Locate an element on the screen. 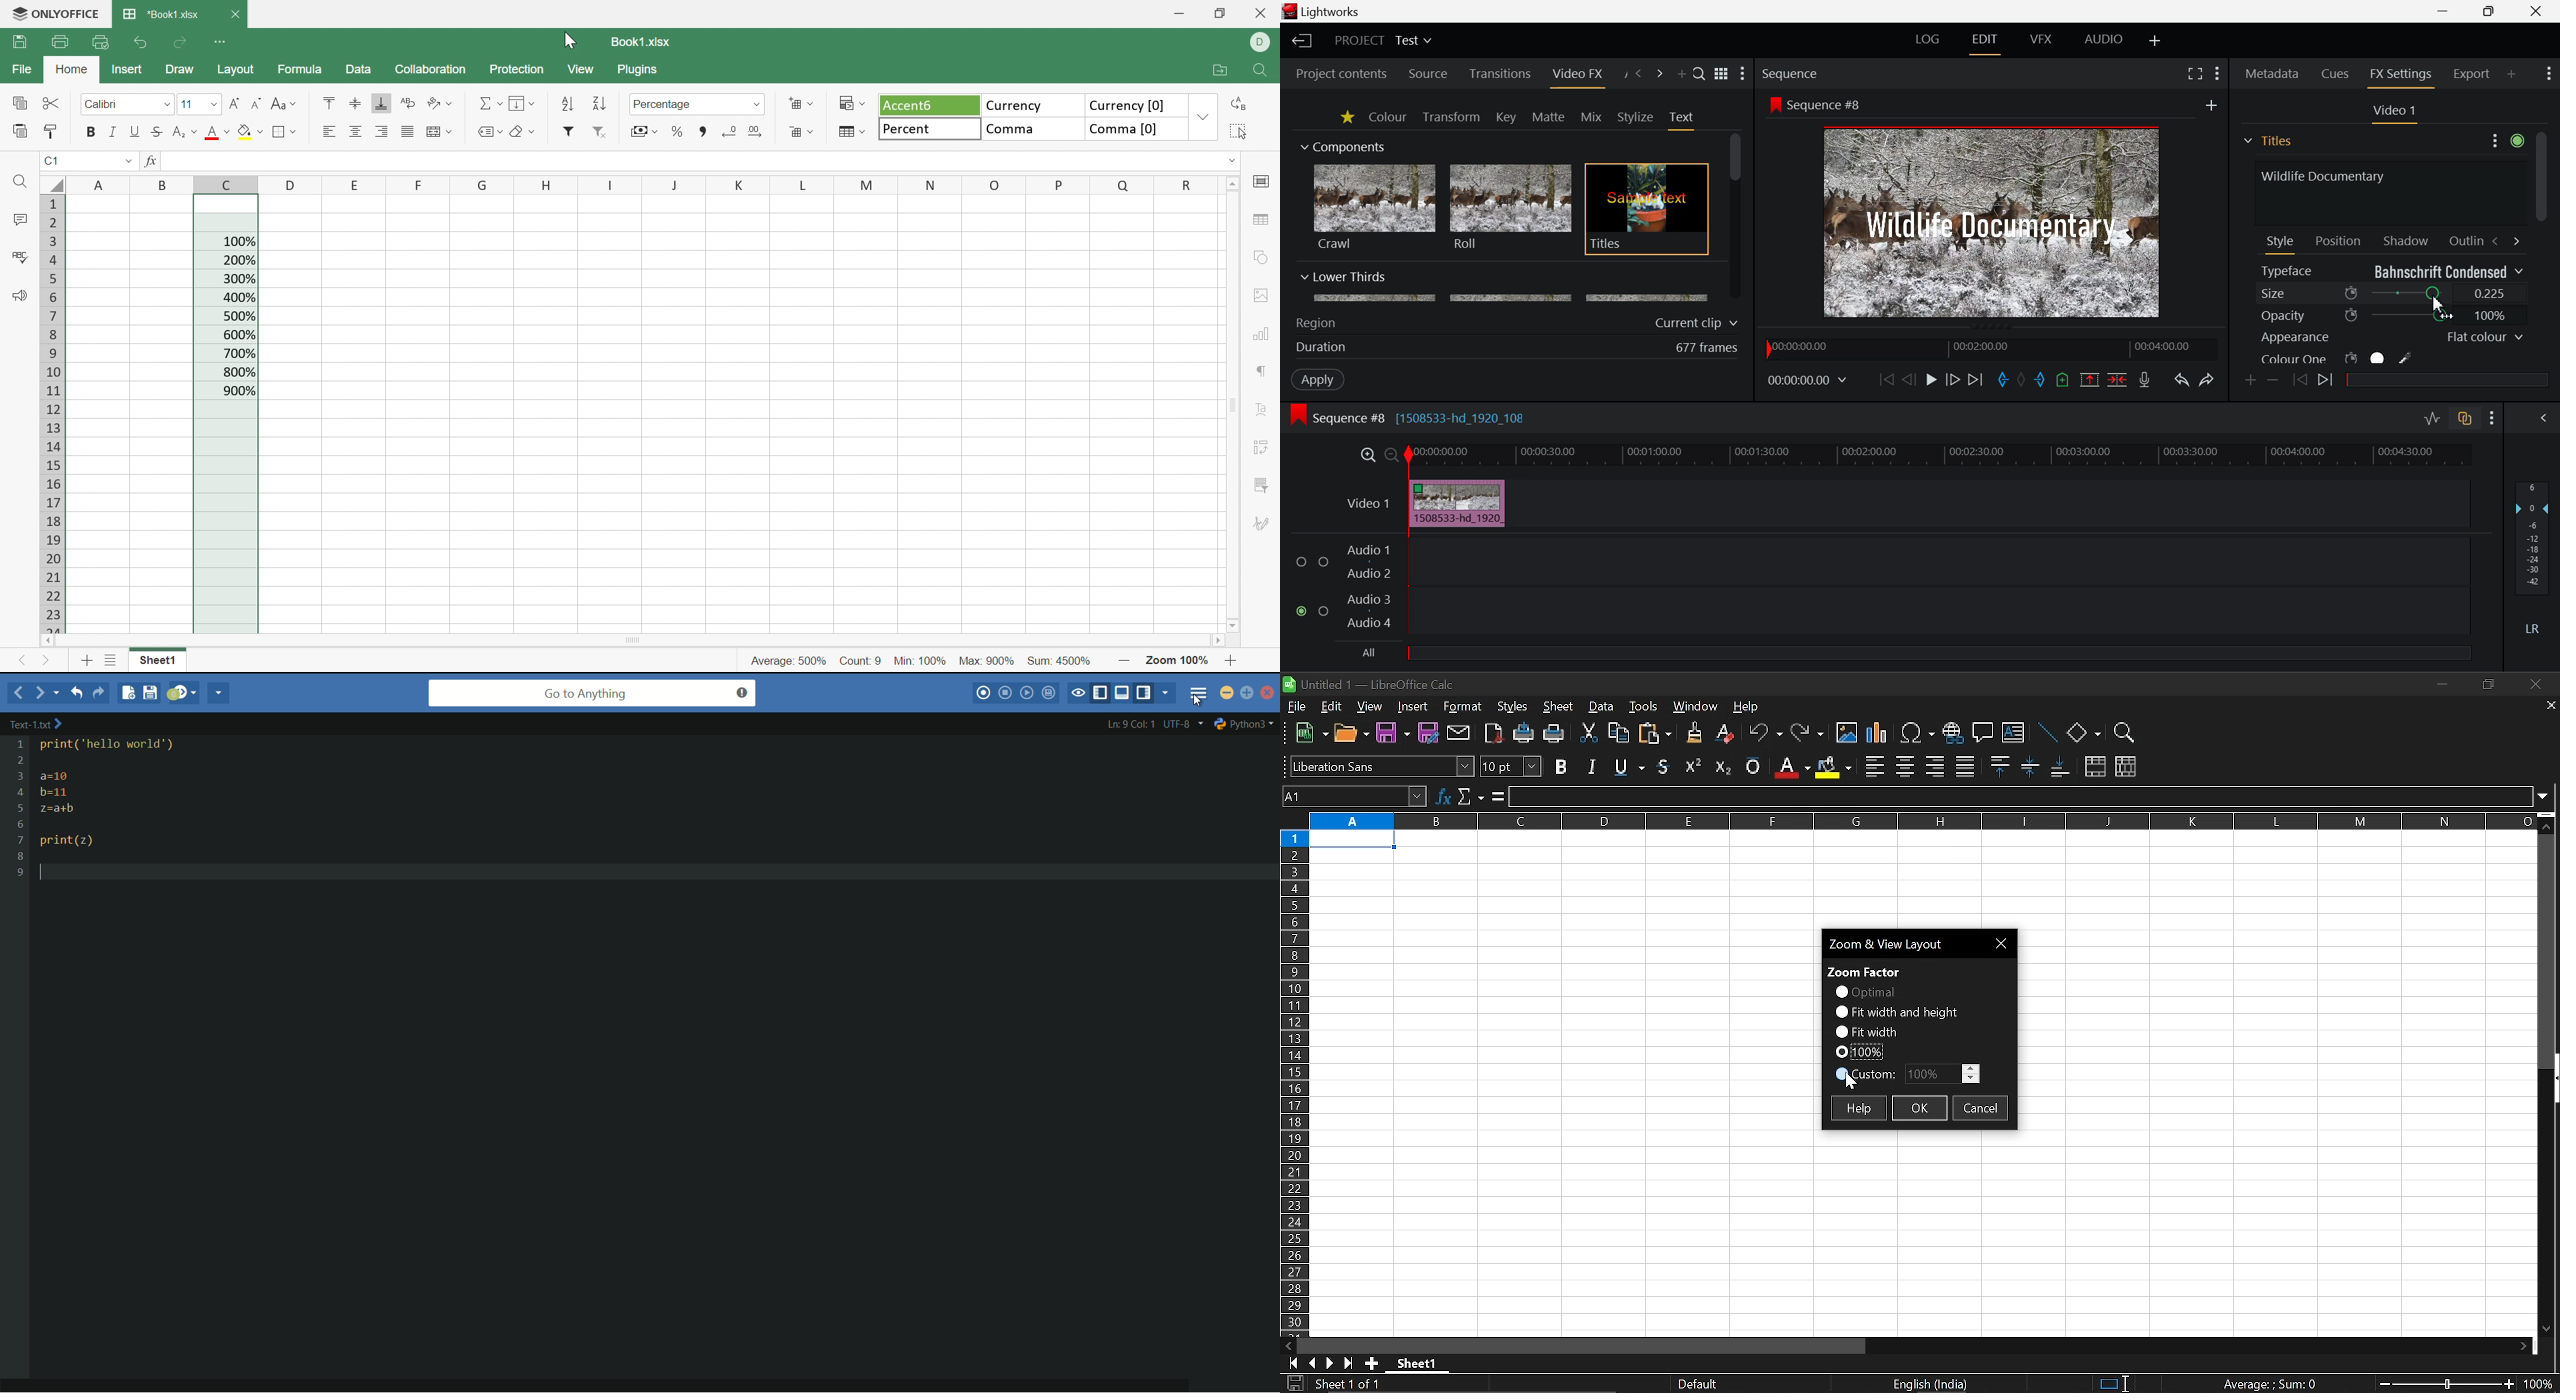 Image resolution: width=2576 pixels, height=1400 pixels. P is located at coordinates (1057, 186).